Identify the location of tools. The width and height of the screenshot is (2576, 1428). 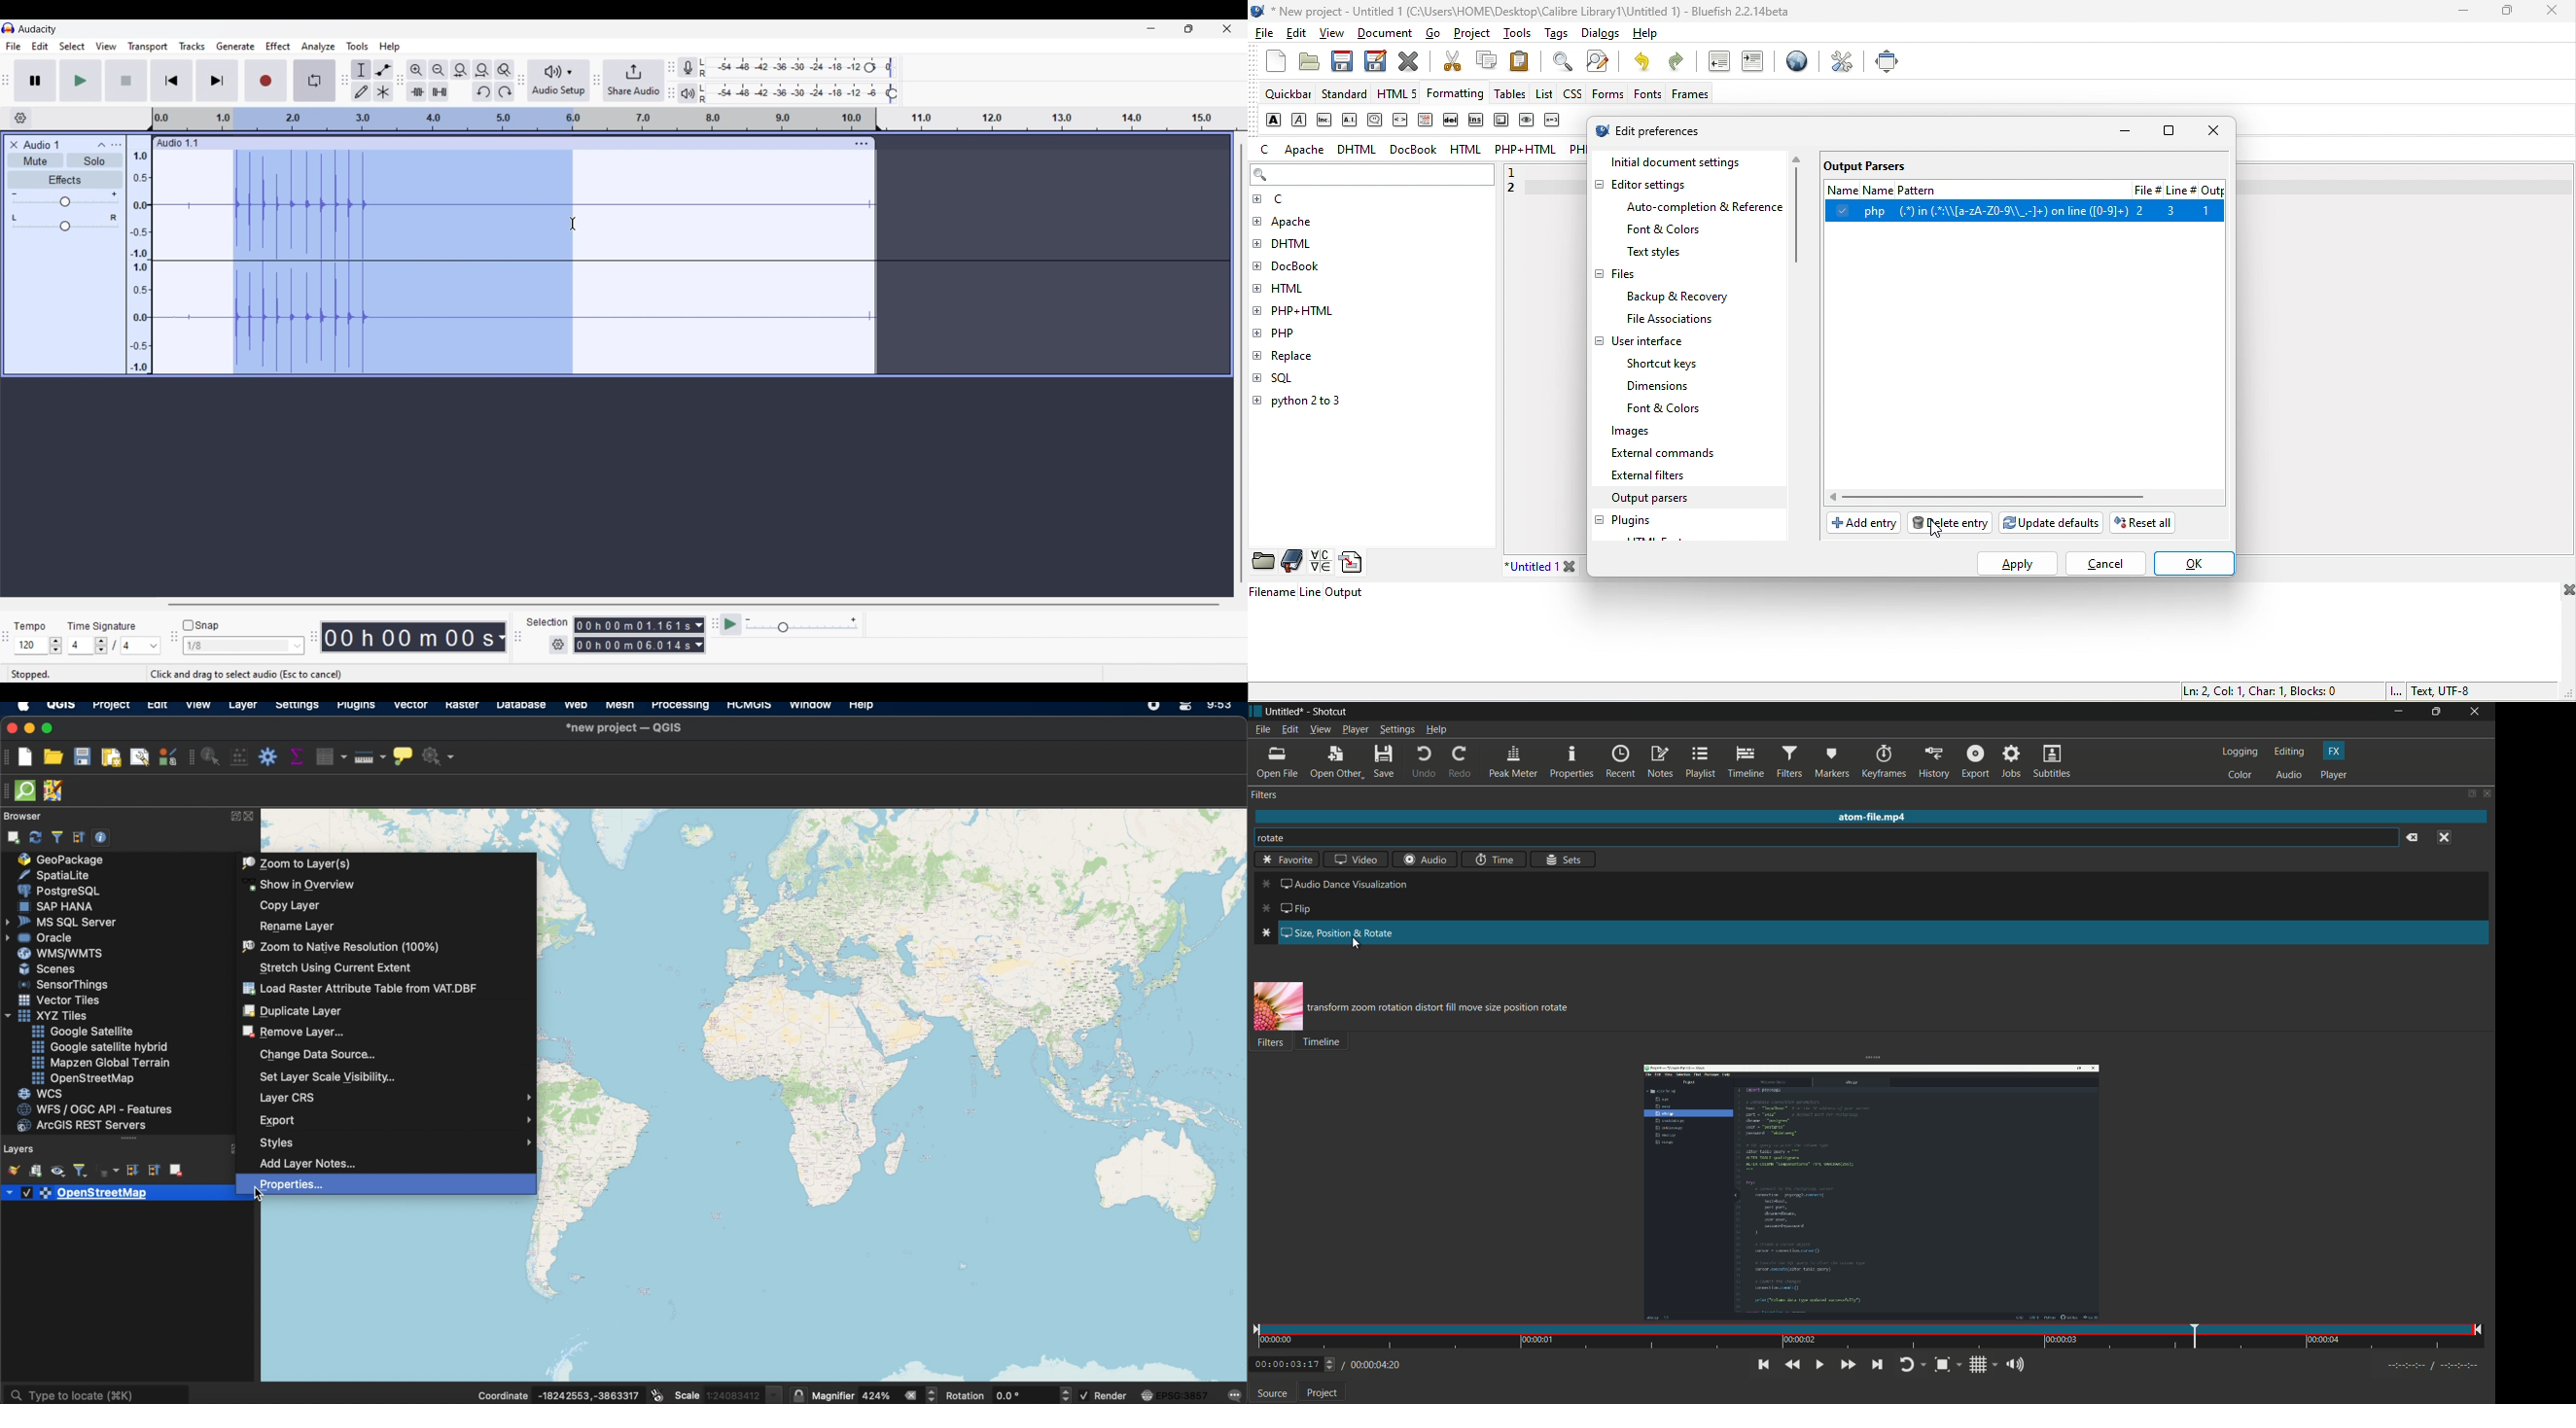
(1516, 33).